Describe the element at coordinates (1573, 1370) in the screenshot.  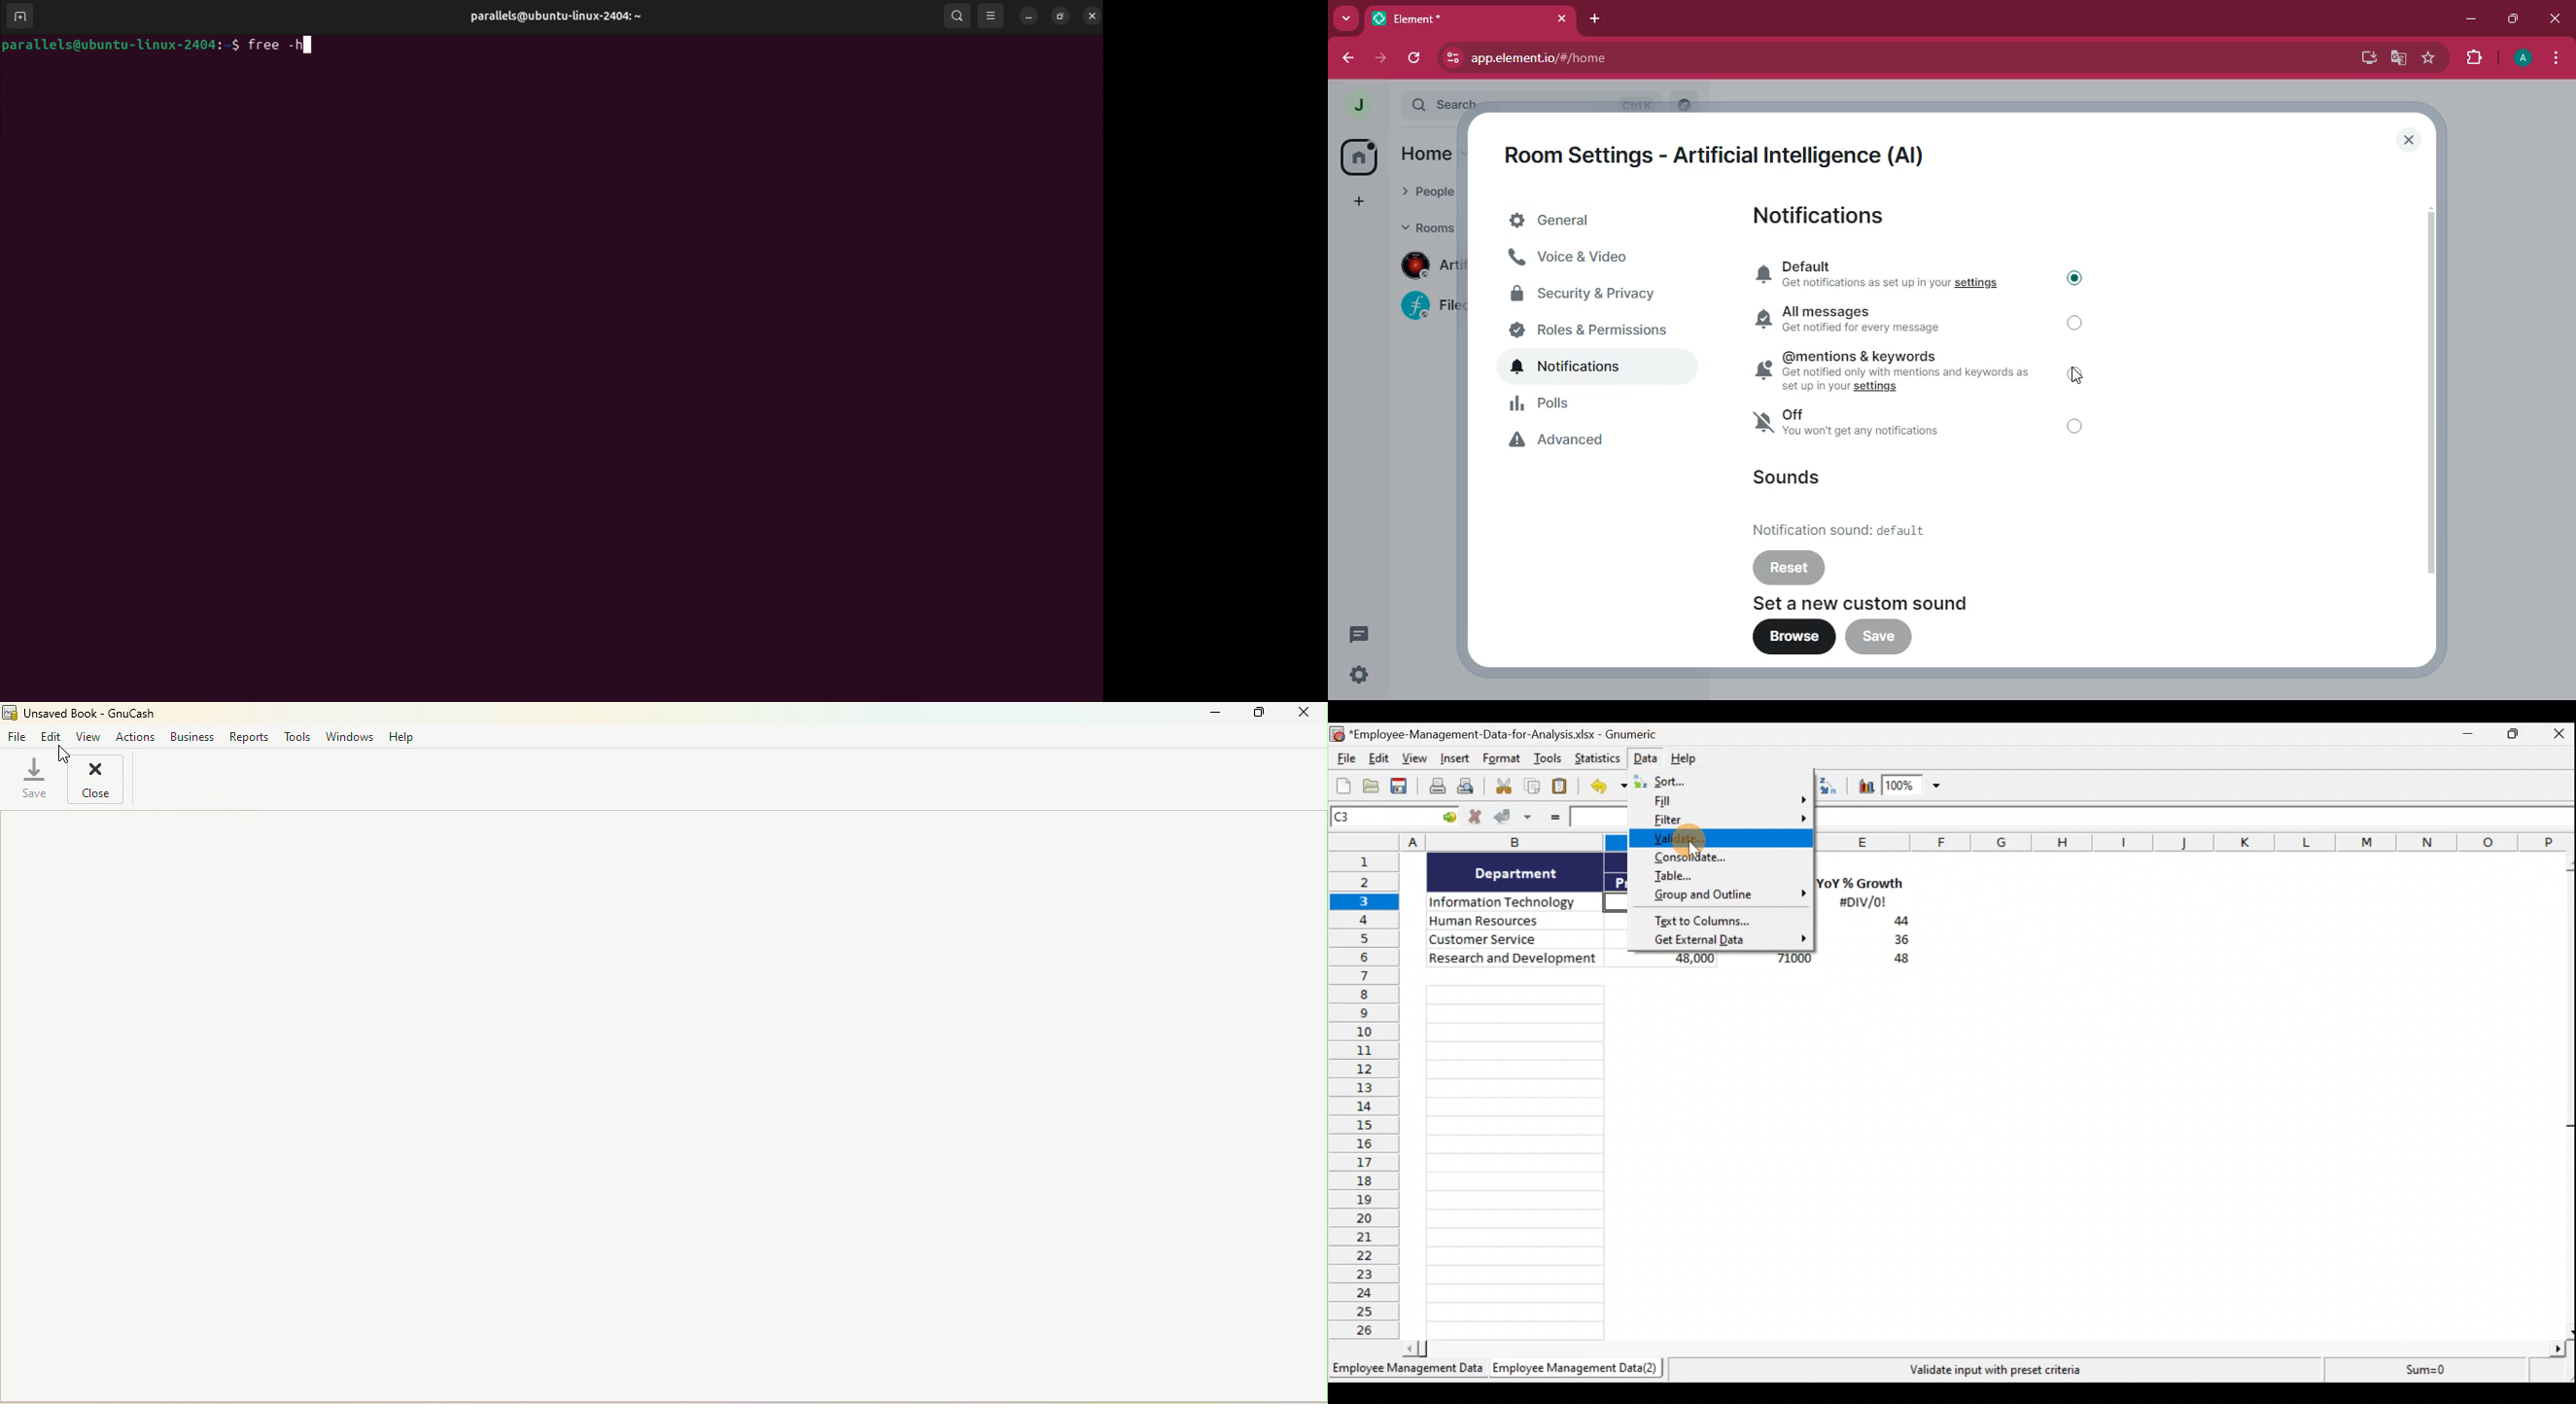
I see `Employee Management Data(2)` at that location.